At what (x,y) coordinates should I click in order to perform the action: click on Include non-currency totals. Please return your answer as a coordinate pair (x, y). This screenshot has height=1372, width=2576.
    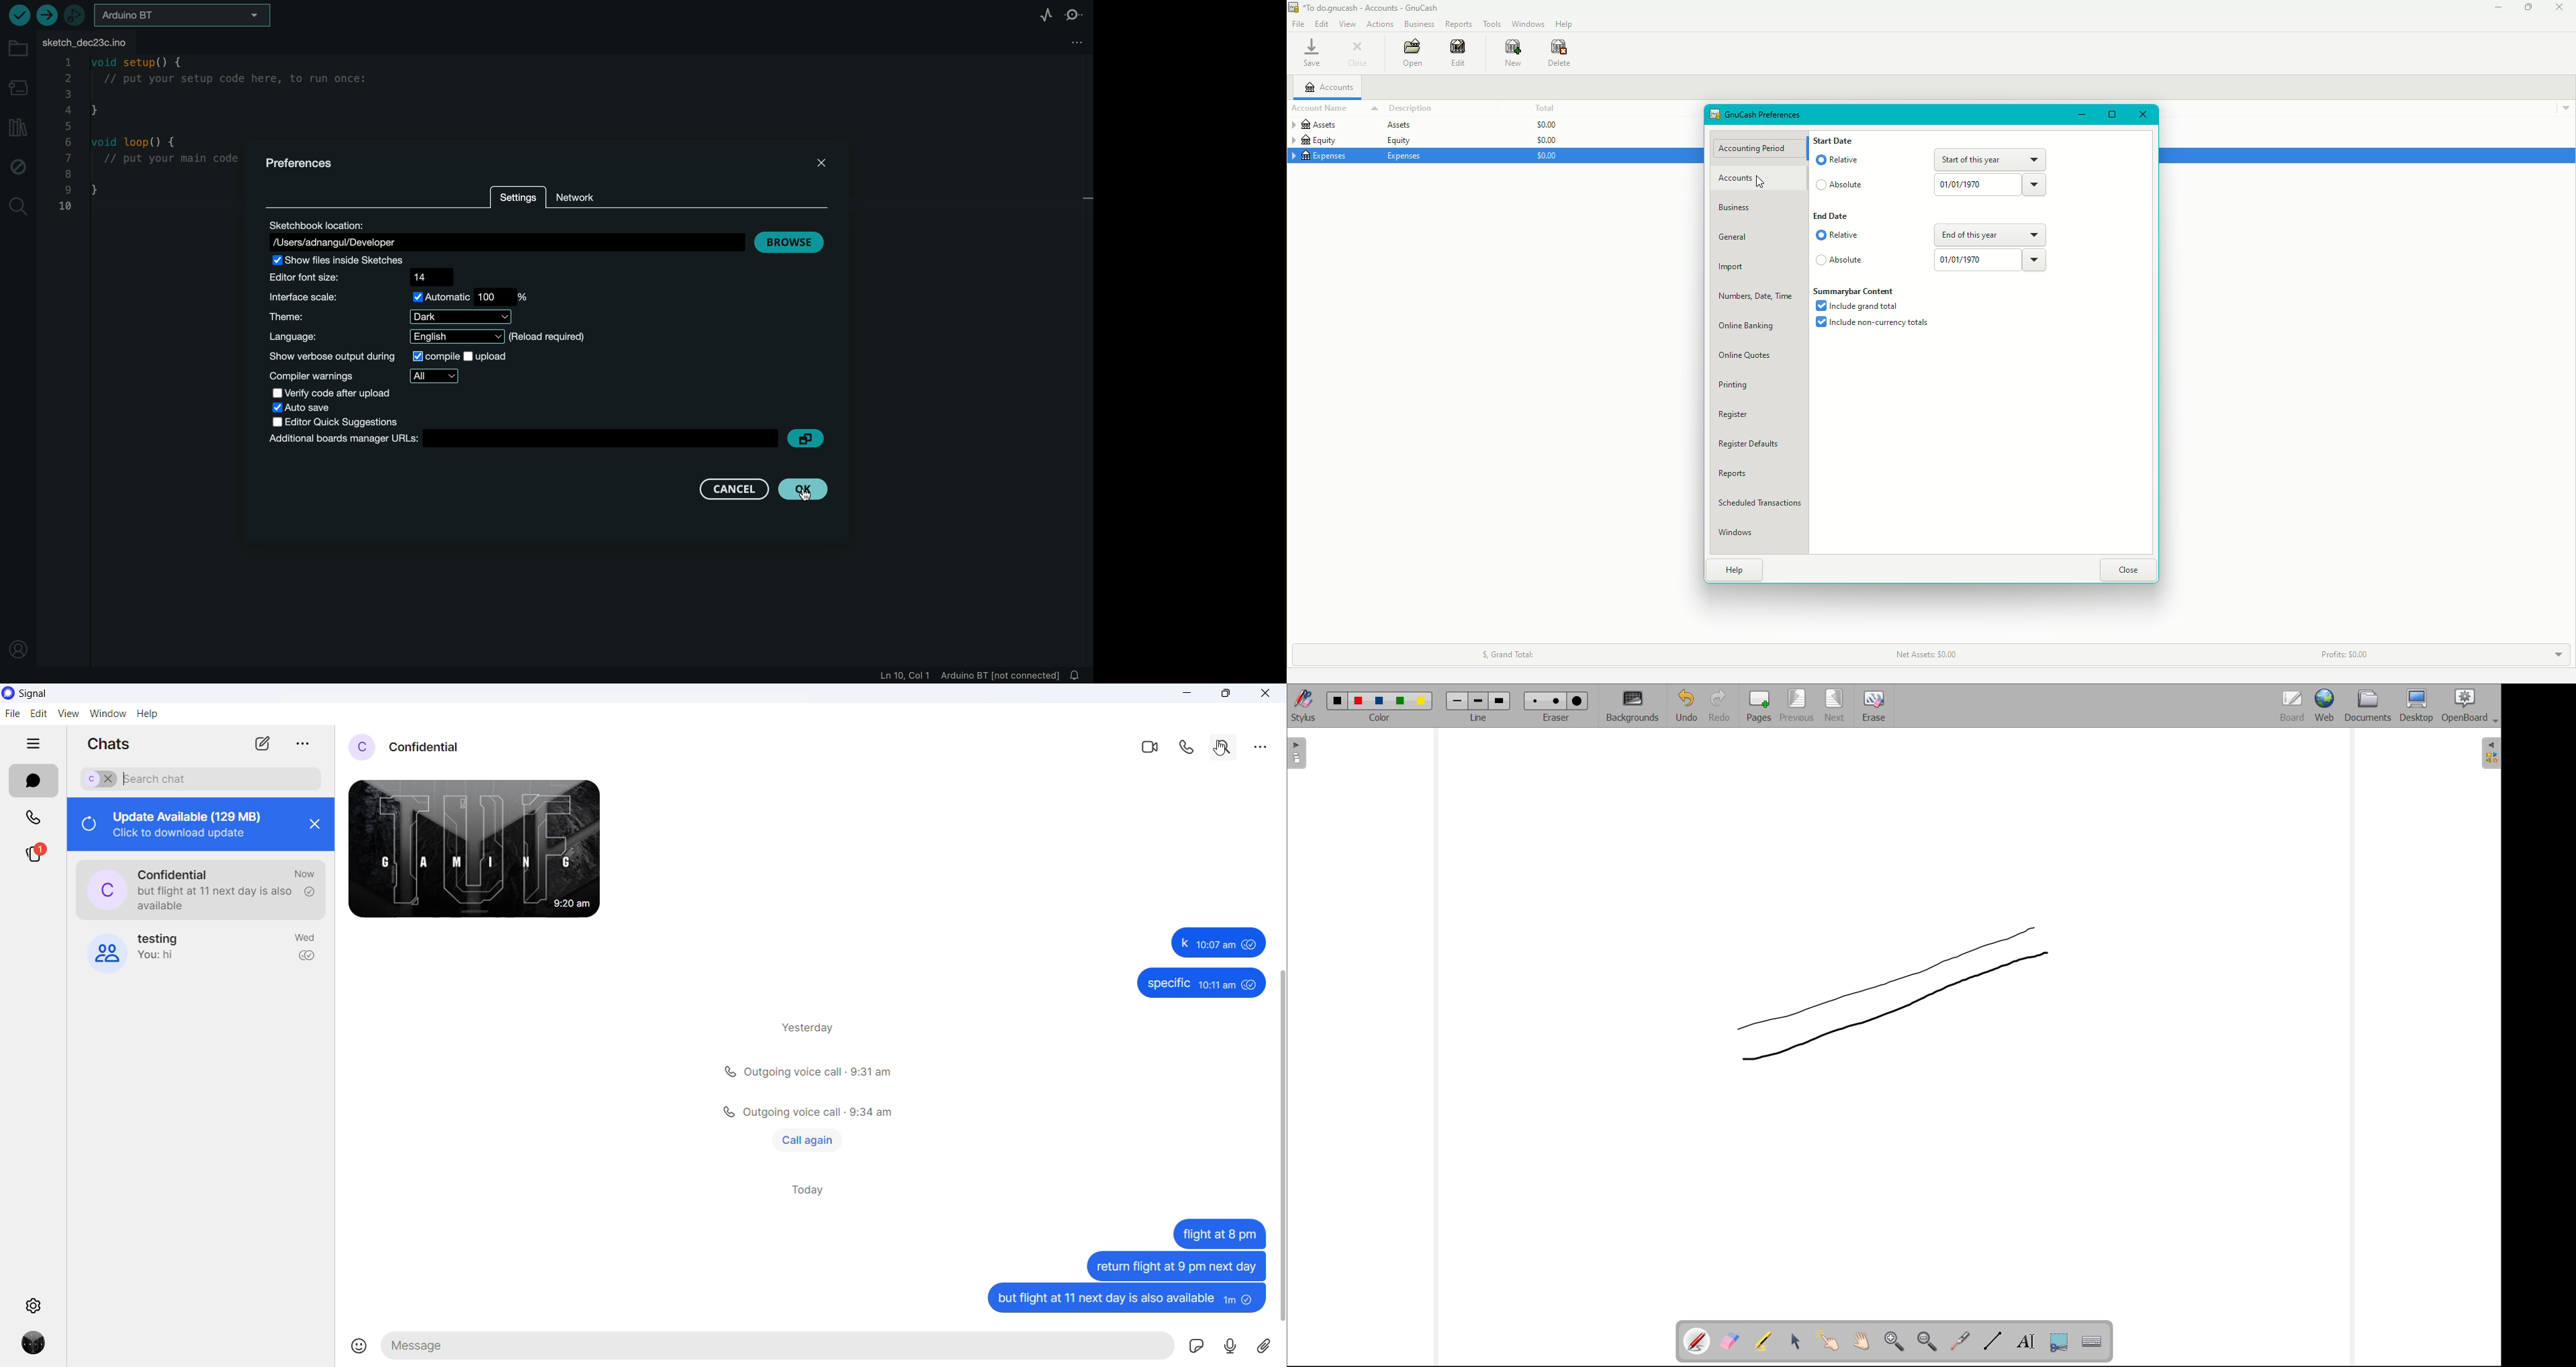
    Looking at the image, I should click on (1876, 324).